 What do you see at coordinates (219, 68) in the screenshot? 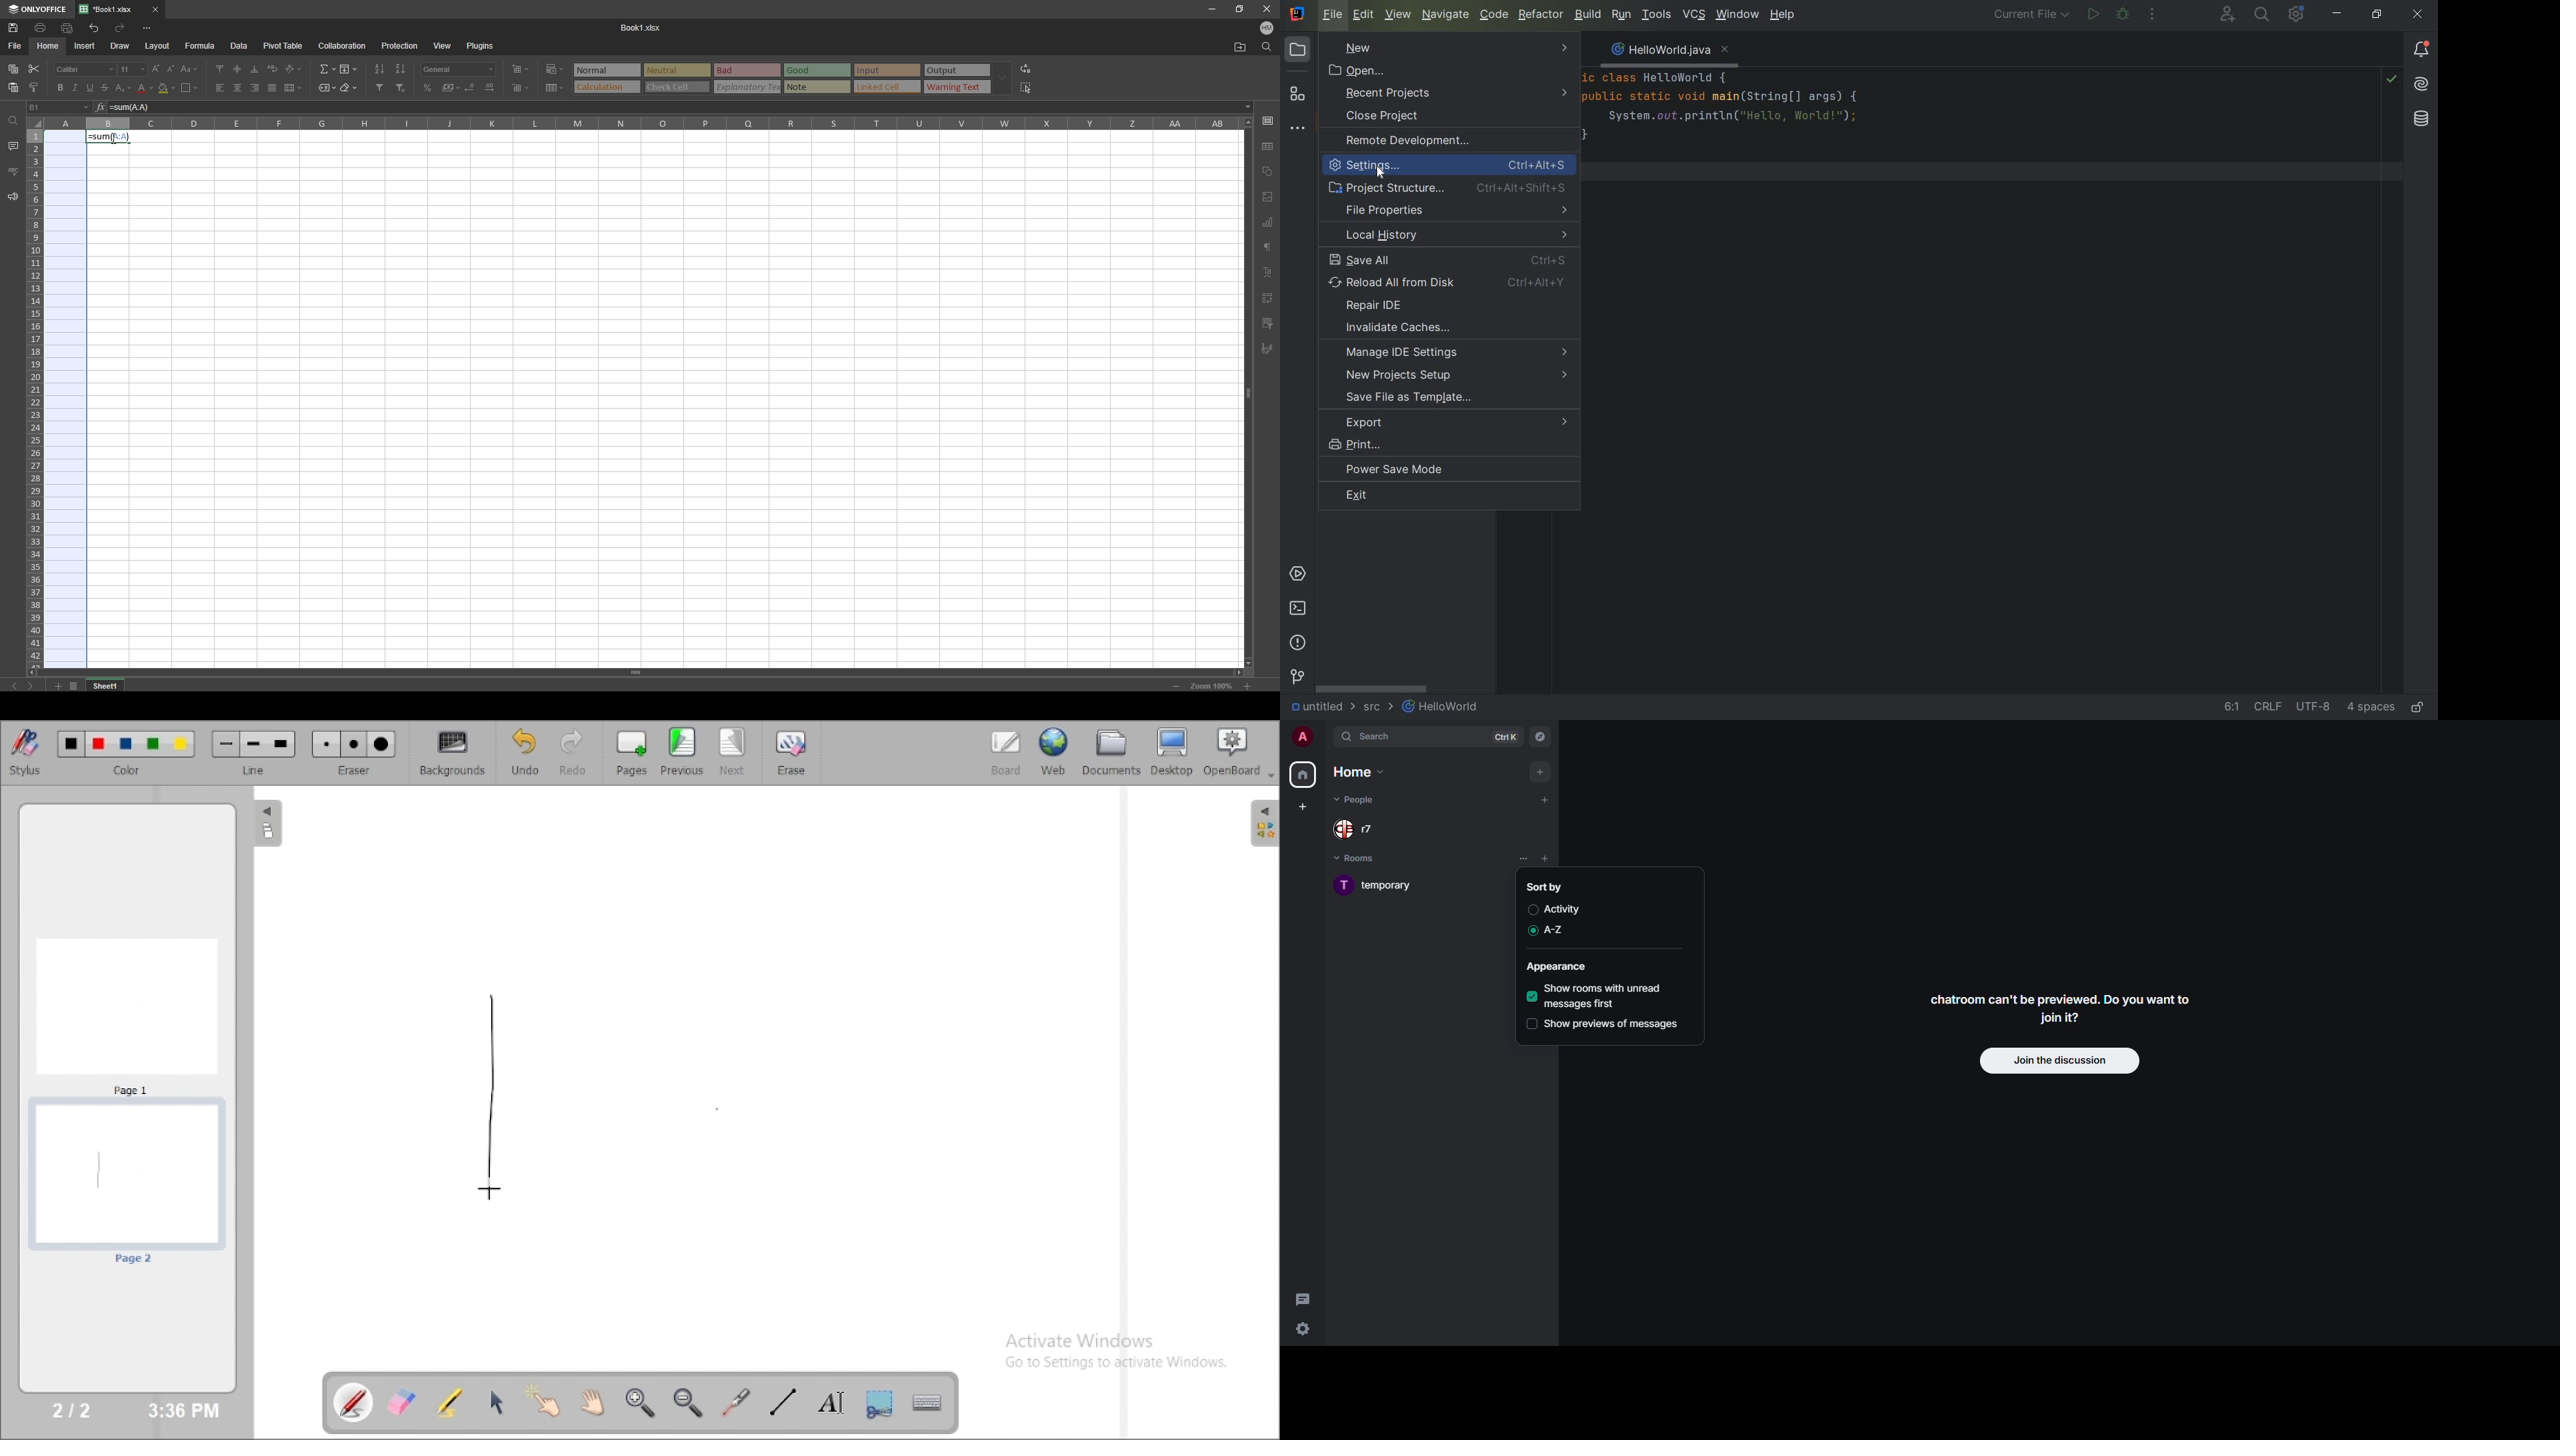
I see `align top` at bounding box center [219, 68].